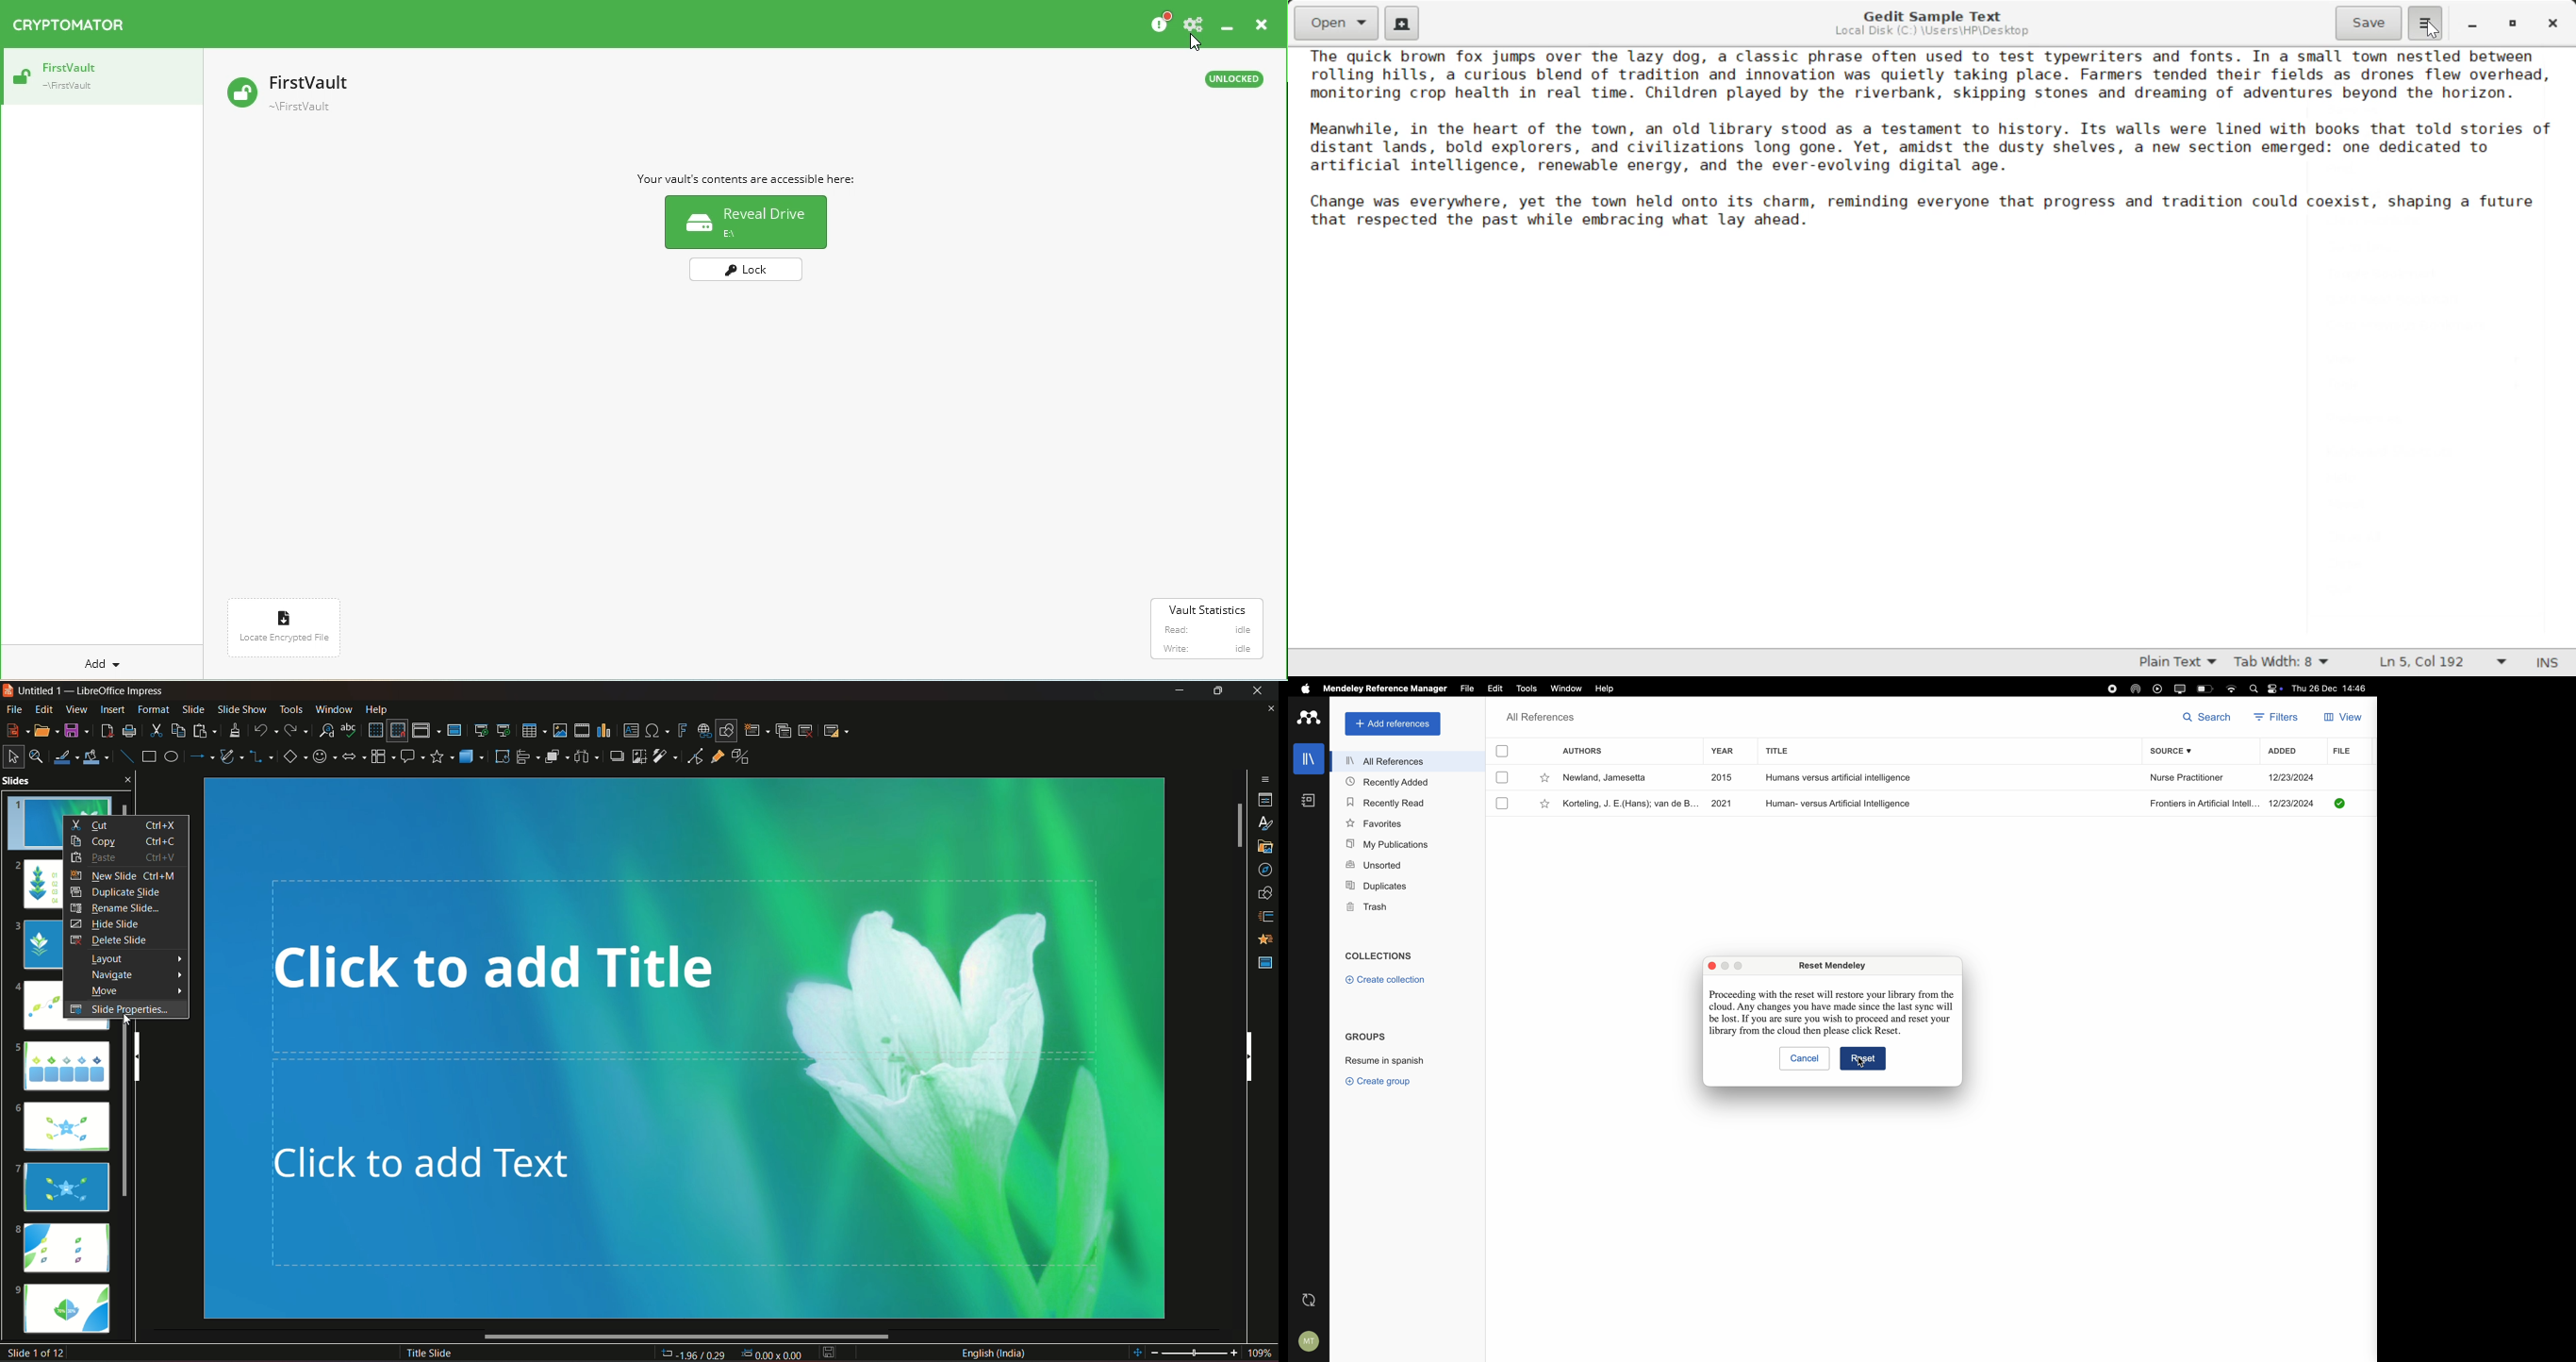 This screenshot has height=1372, width=2576. What do you see at coordinates (1545, 806) in the screenshot?
I see `favorite` at bounding box center [1545, 806].